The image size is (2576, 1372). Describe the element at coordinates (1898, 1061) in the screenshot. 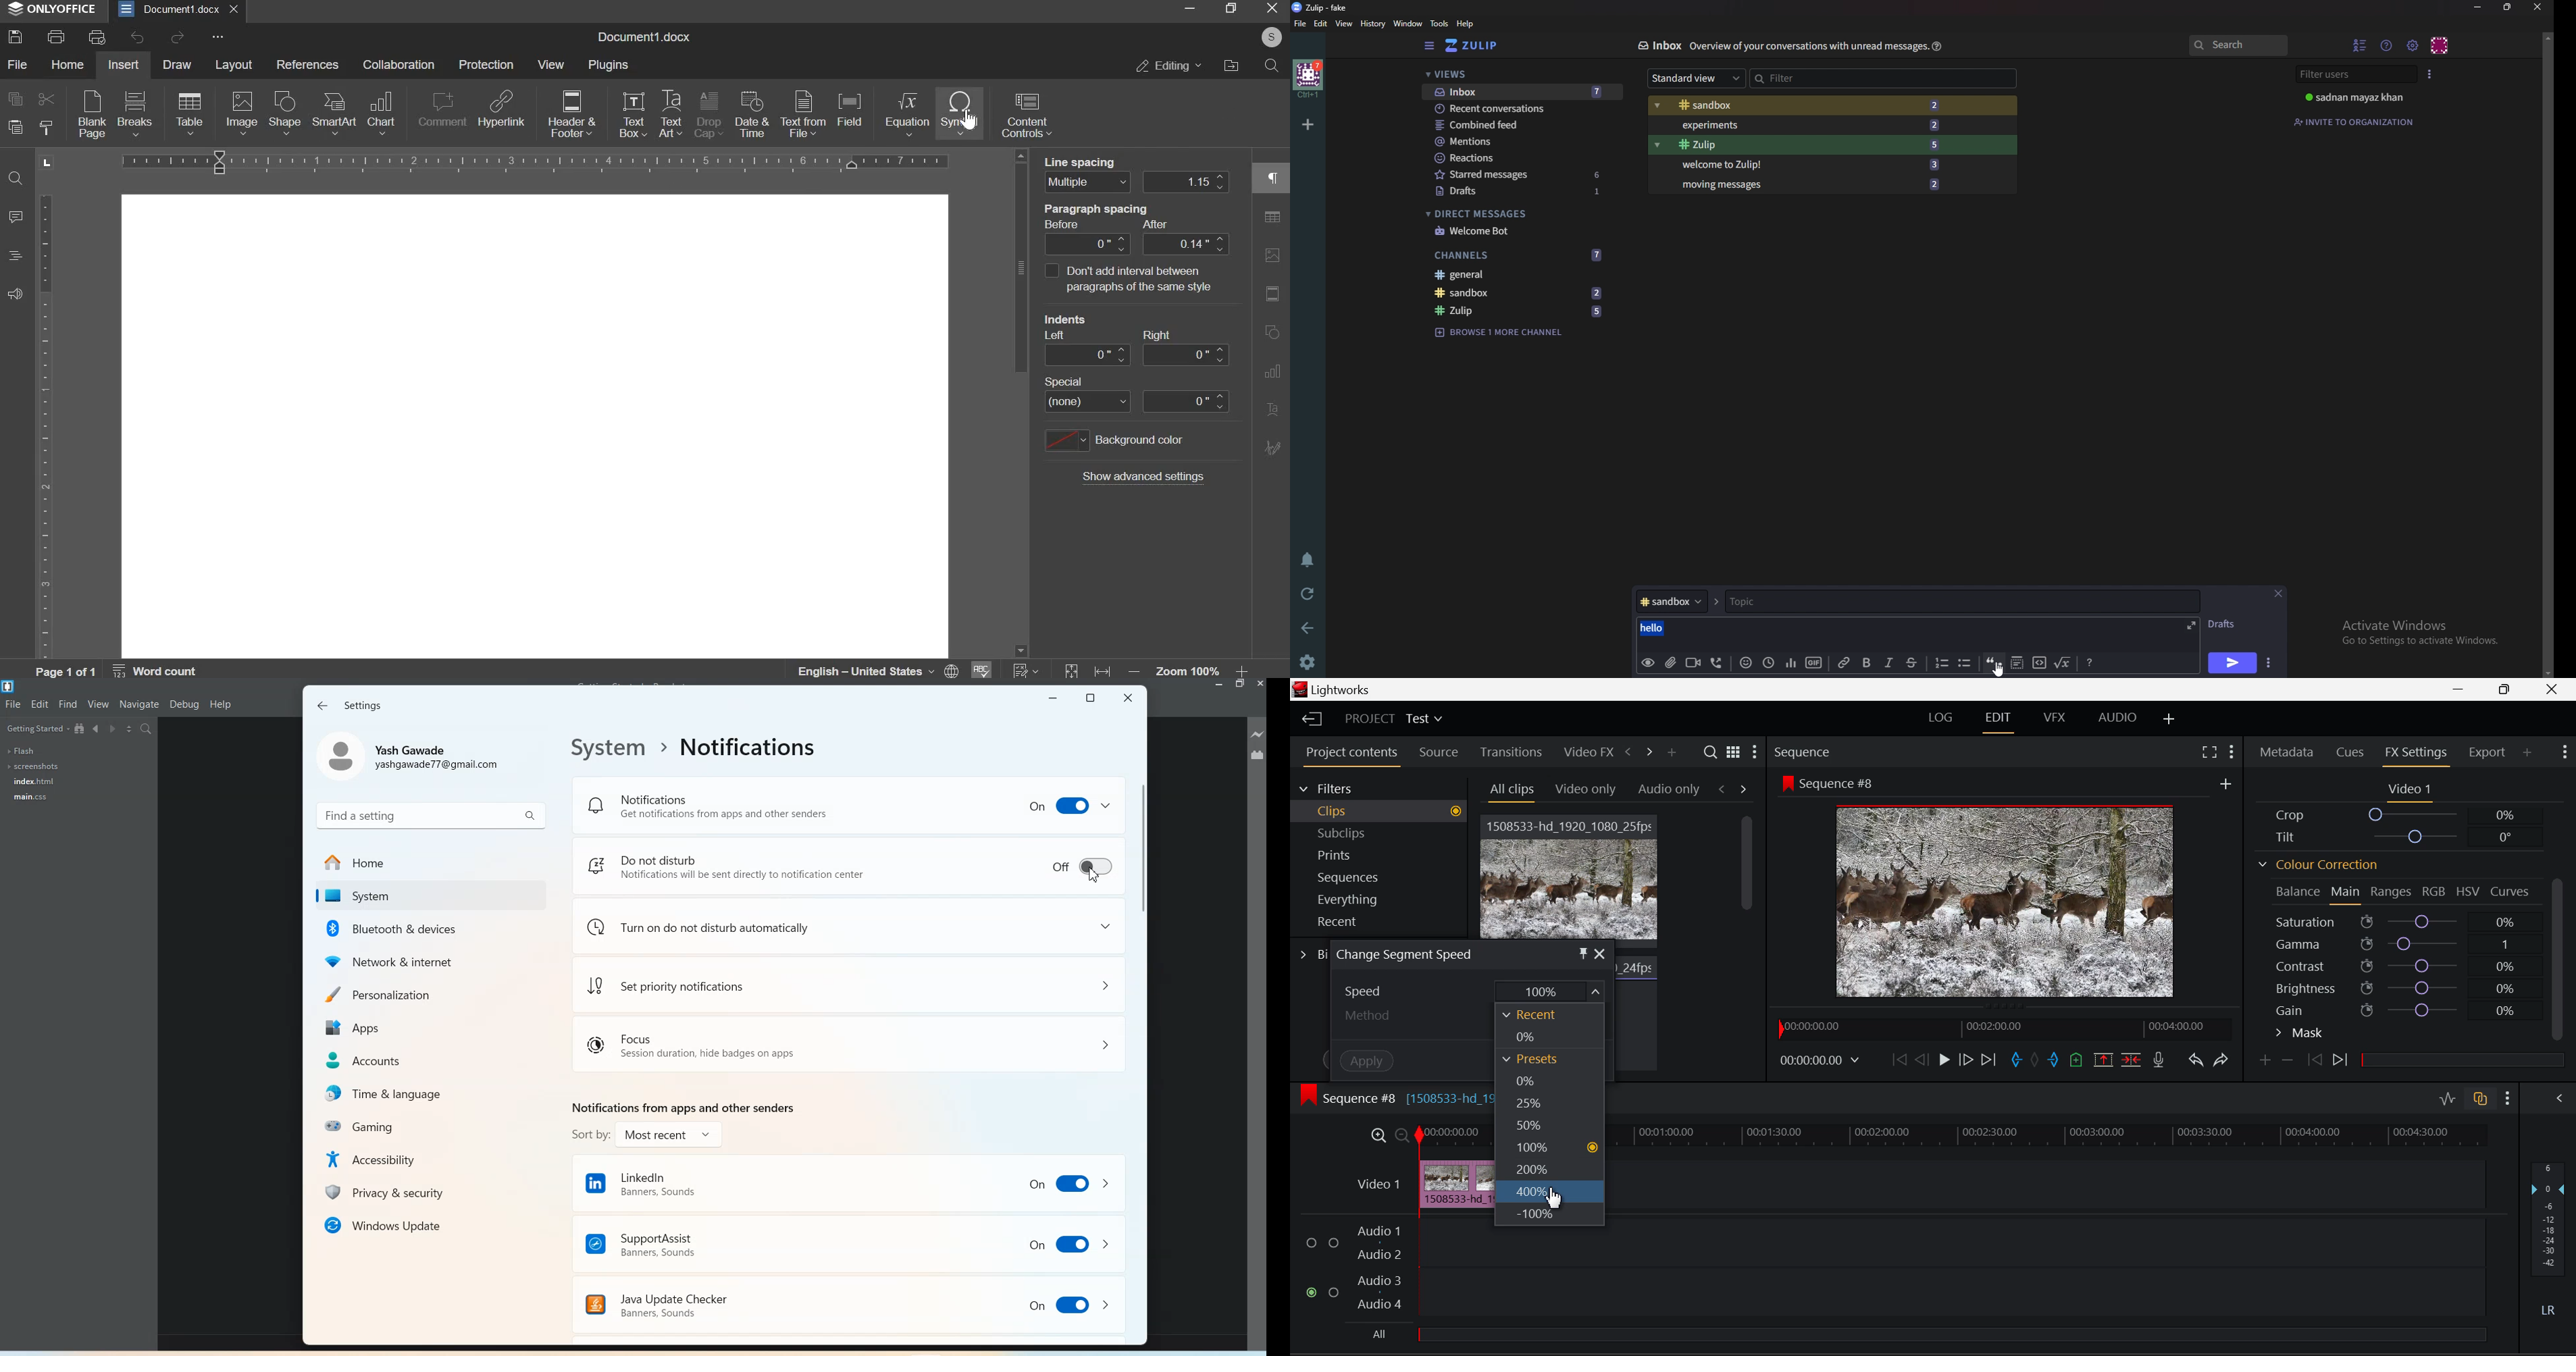

I see `To Beginning` at that location.